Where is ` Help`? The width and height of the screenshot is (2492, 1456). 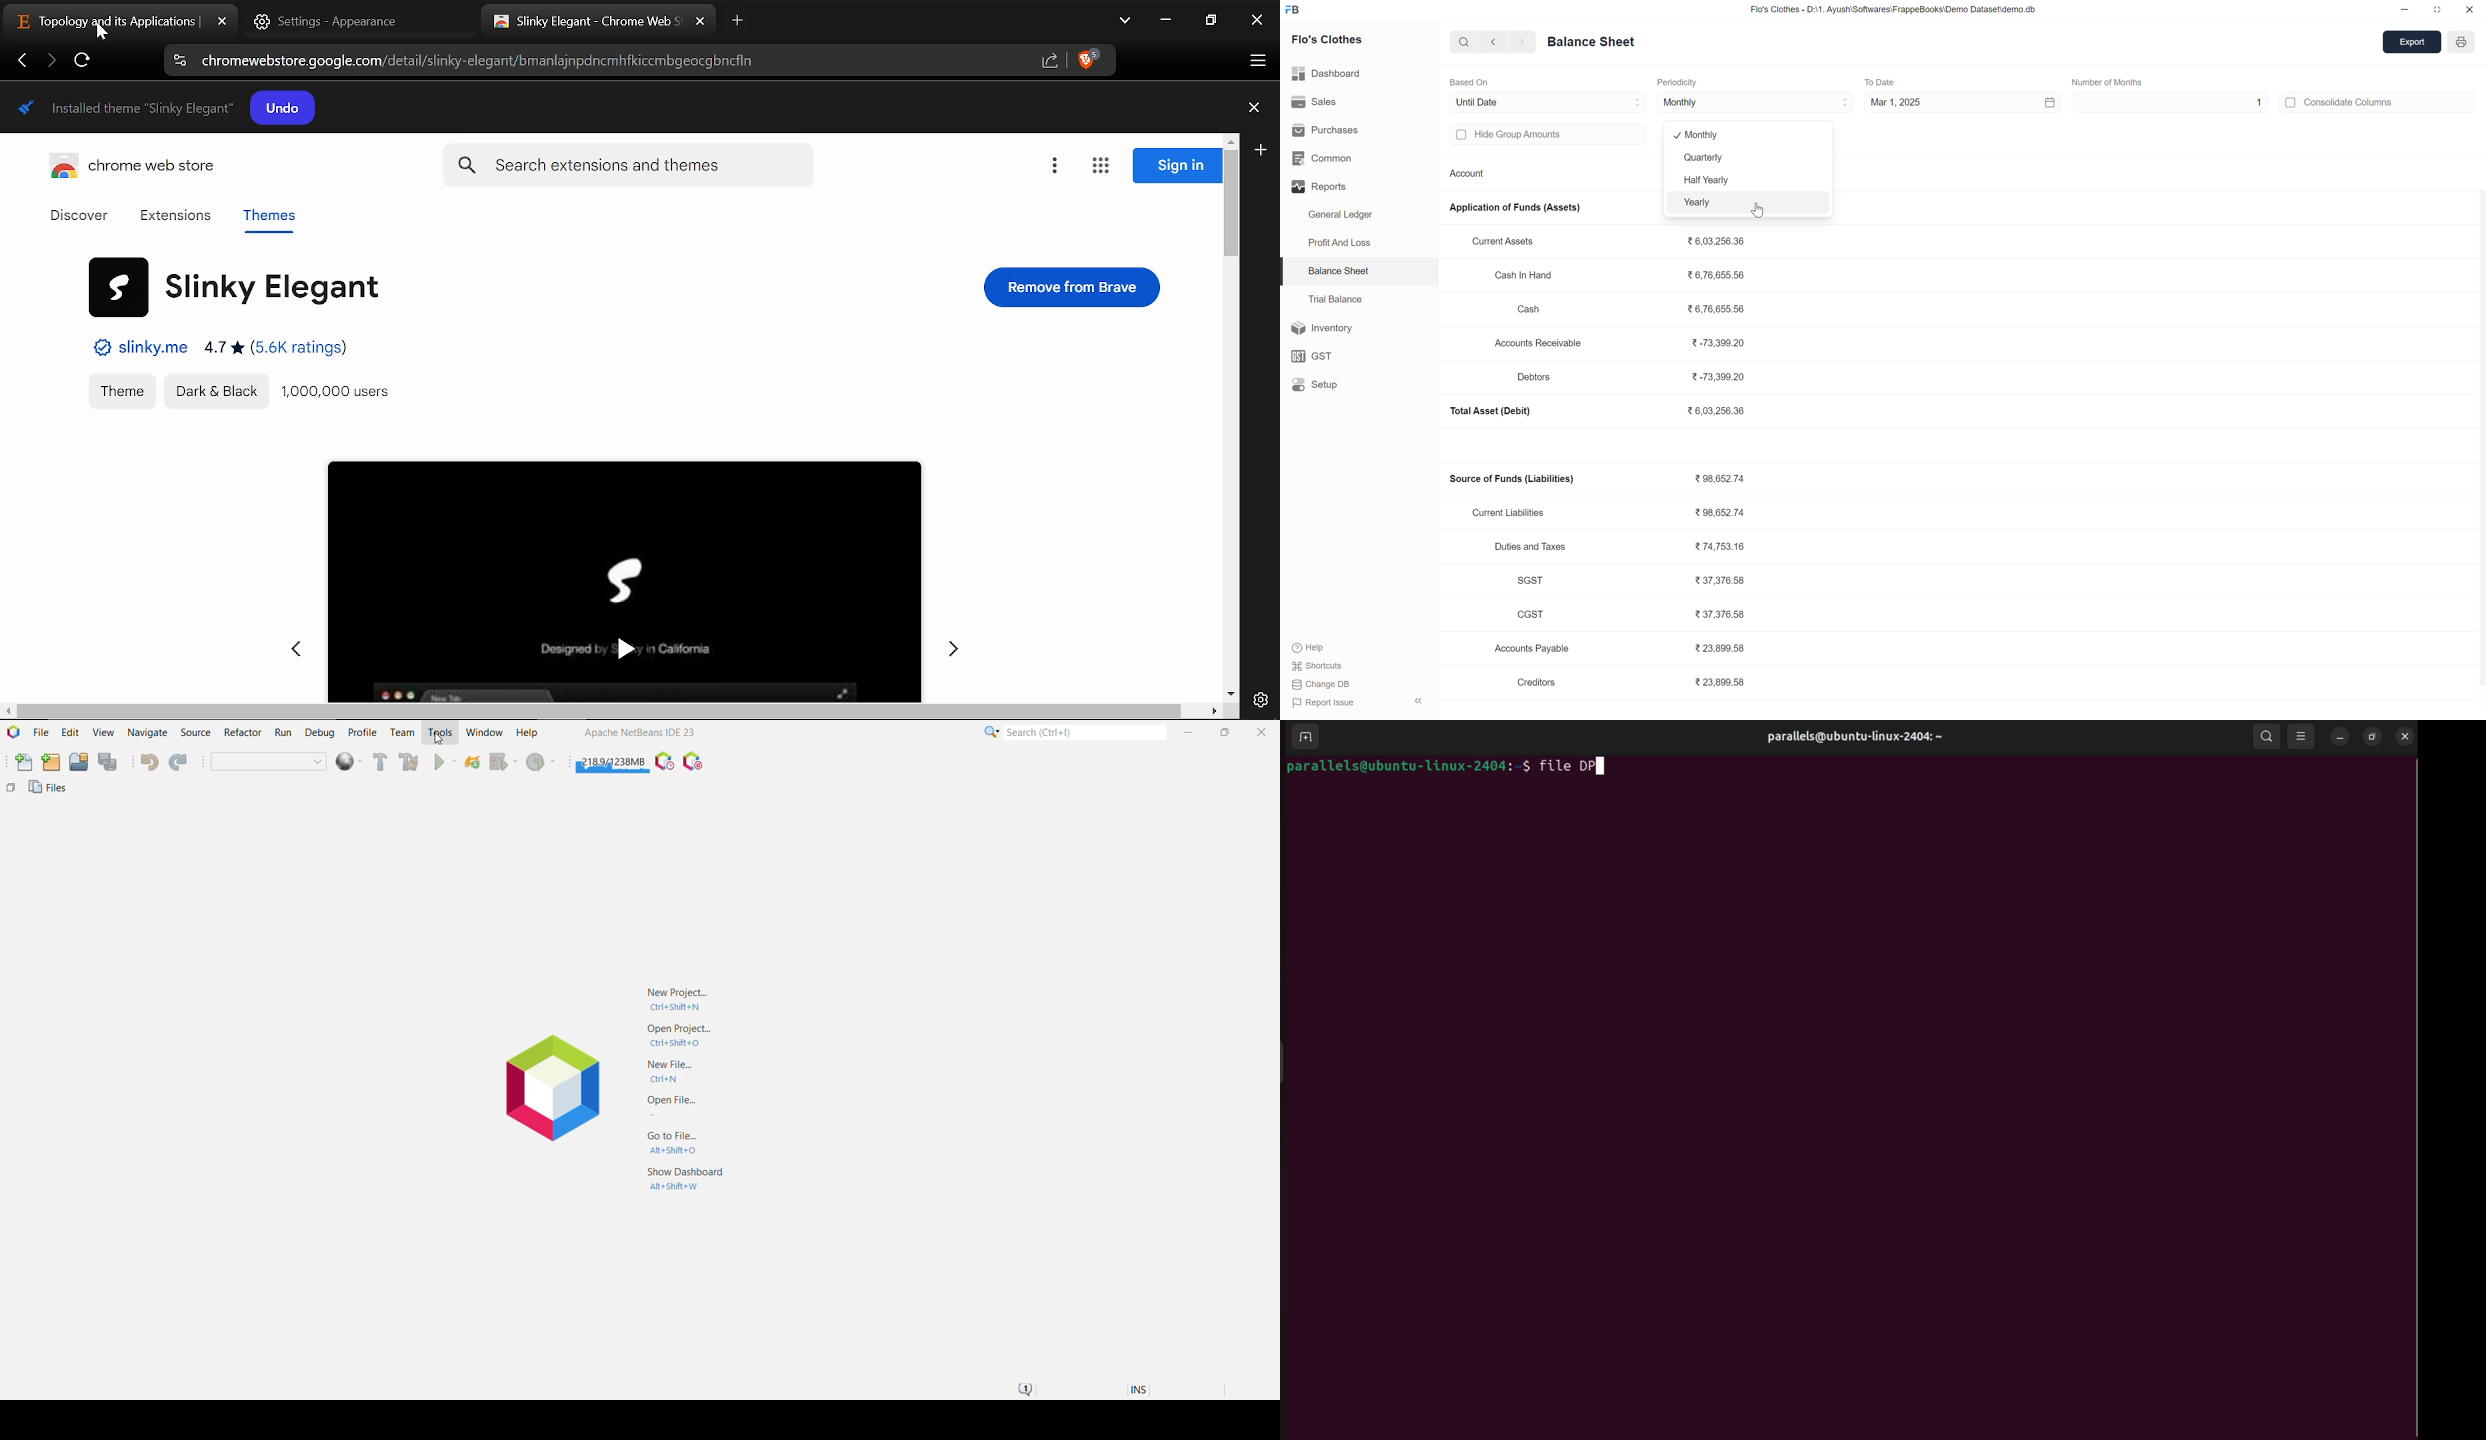
 Help is located at coordinates (1319, 646).